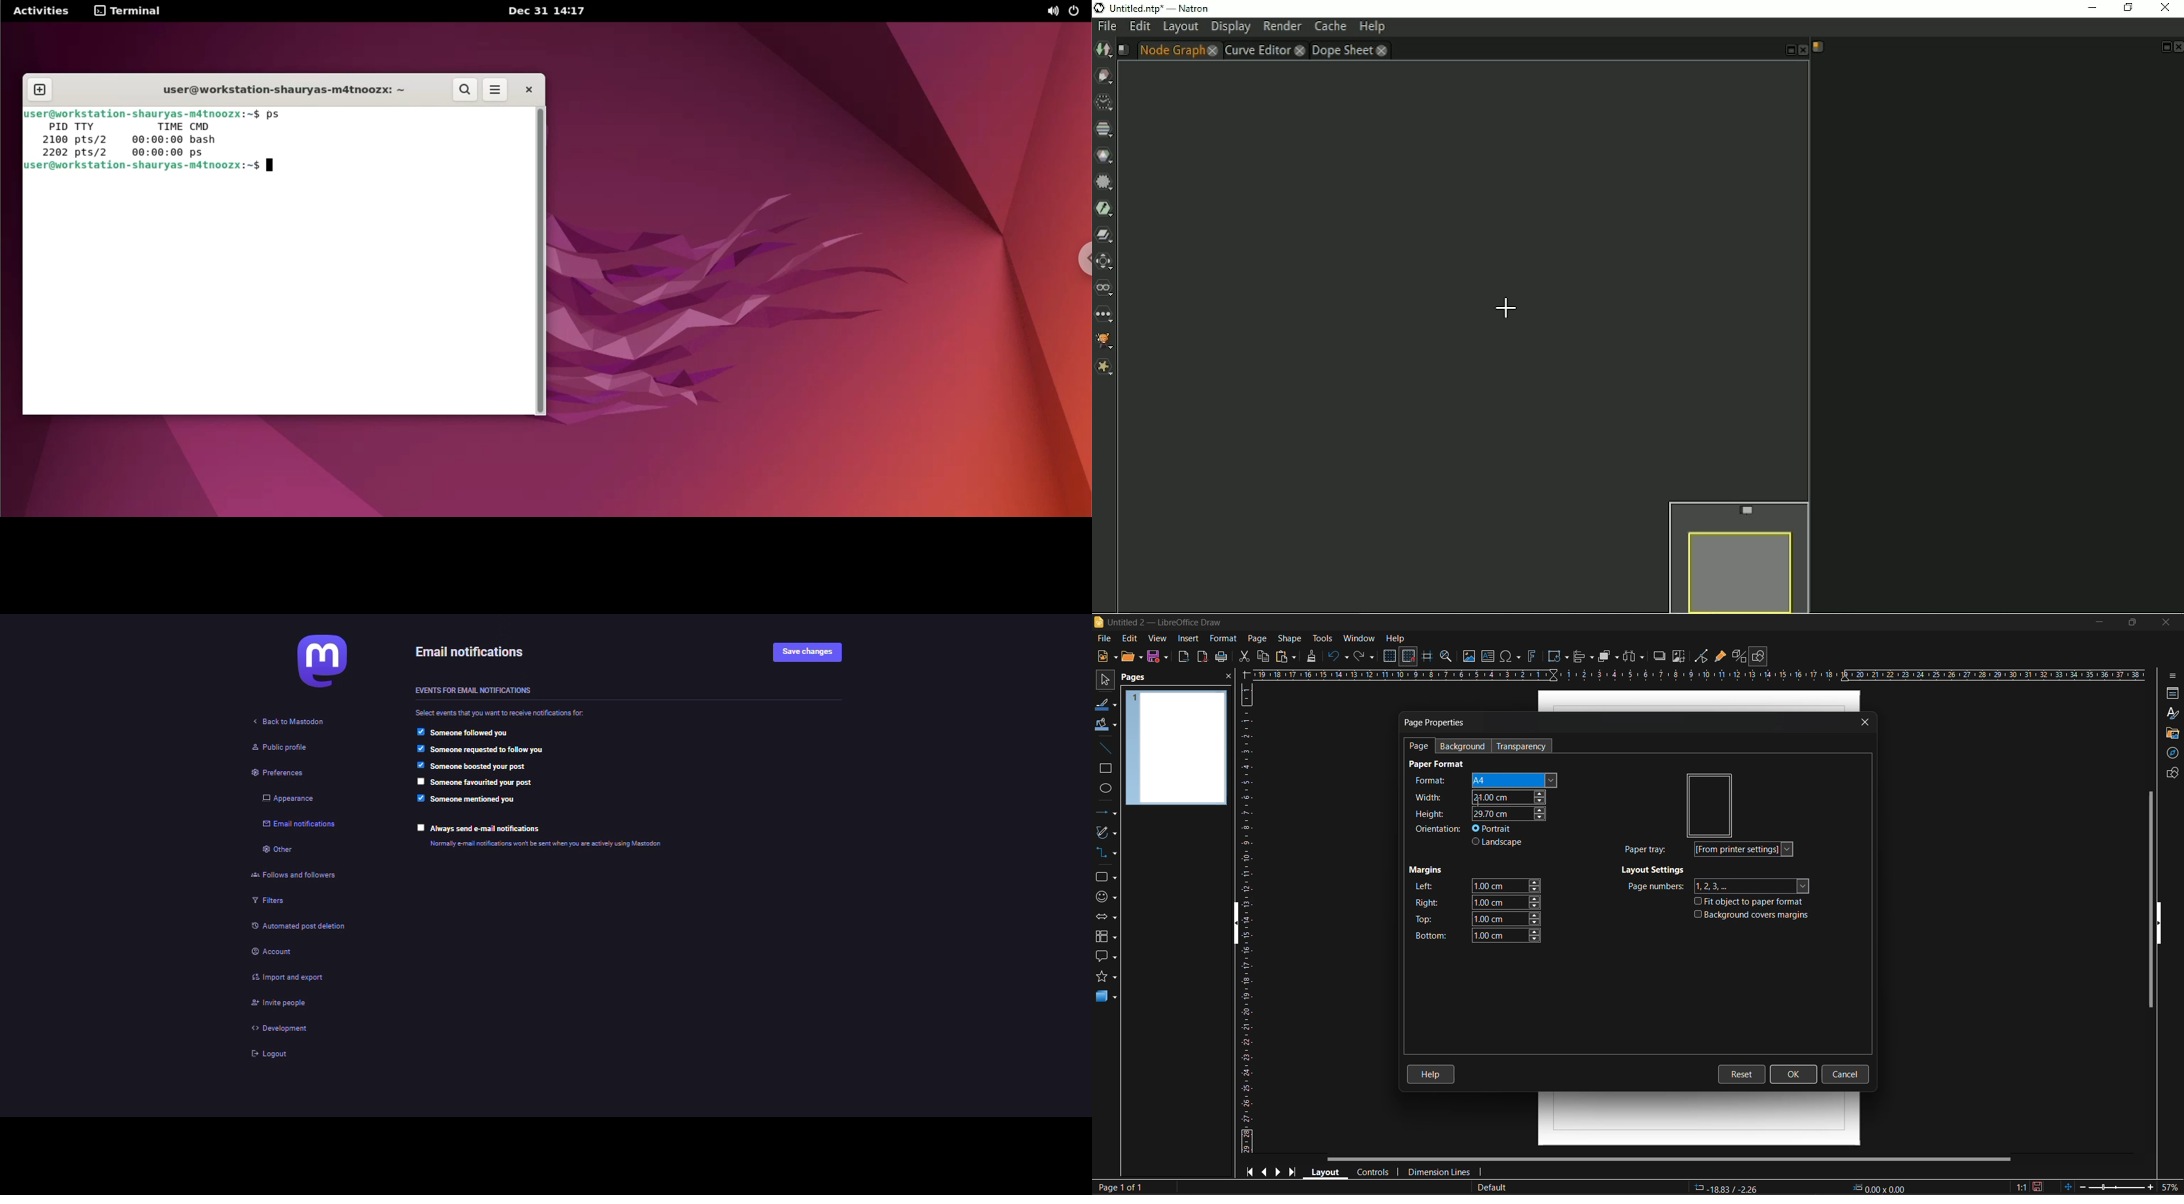 The width and height of the screenshot is (2184, 1204). Describe the element at coordinates (1532, 658) in the screenshot. I see `fontwork` at that location.